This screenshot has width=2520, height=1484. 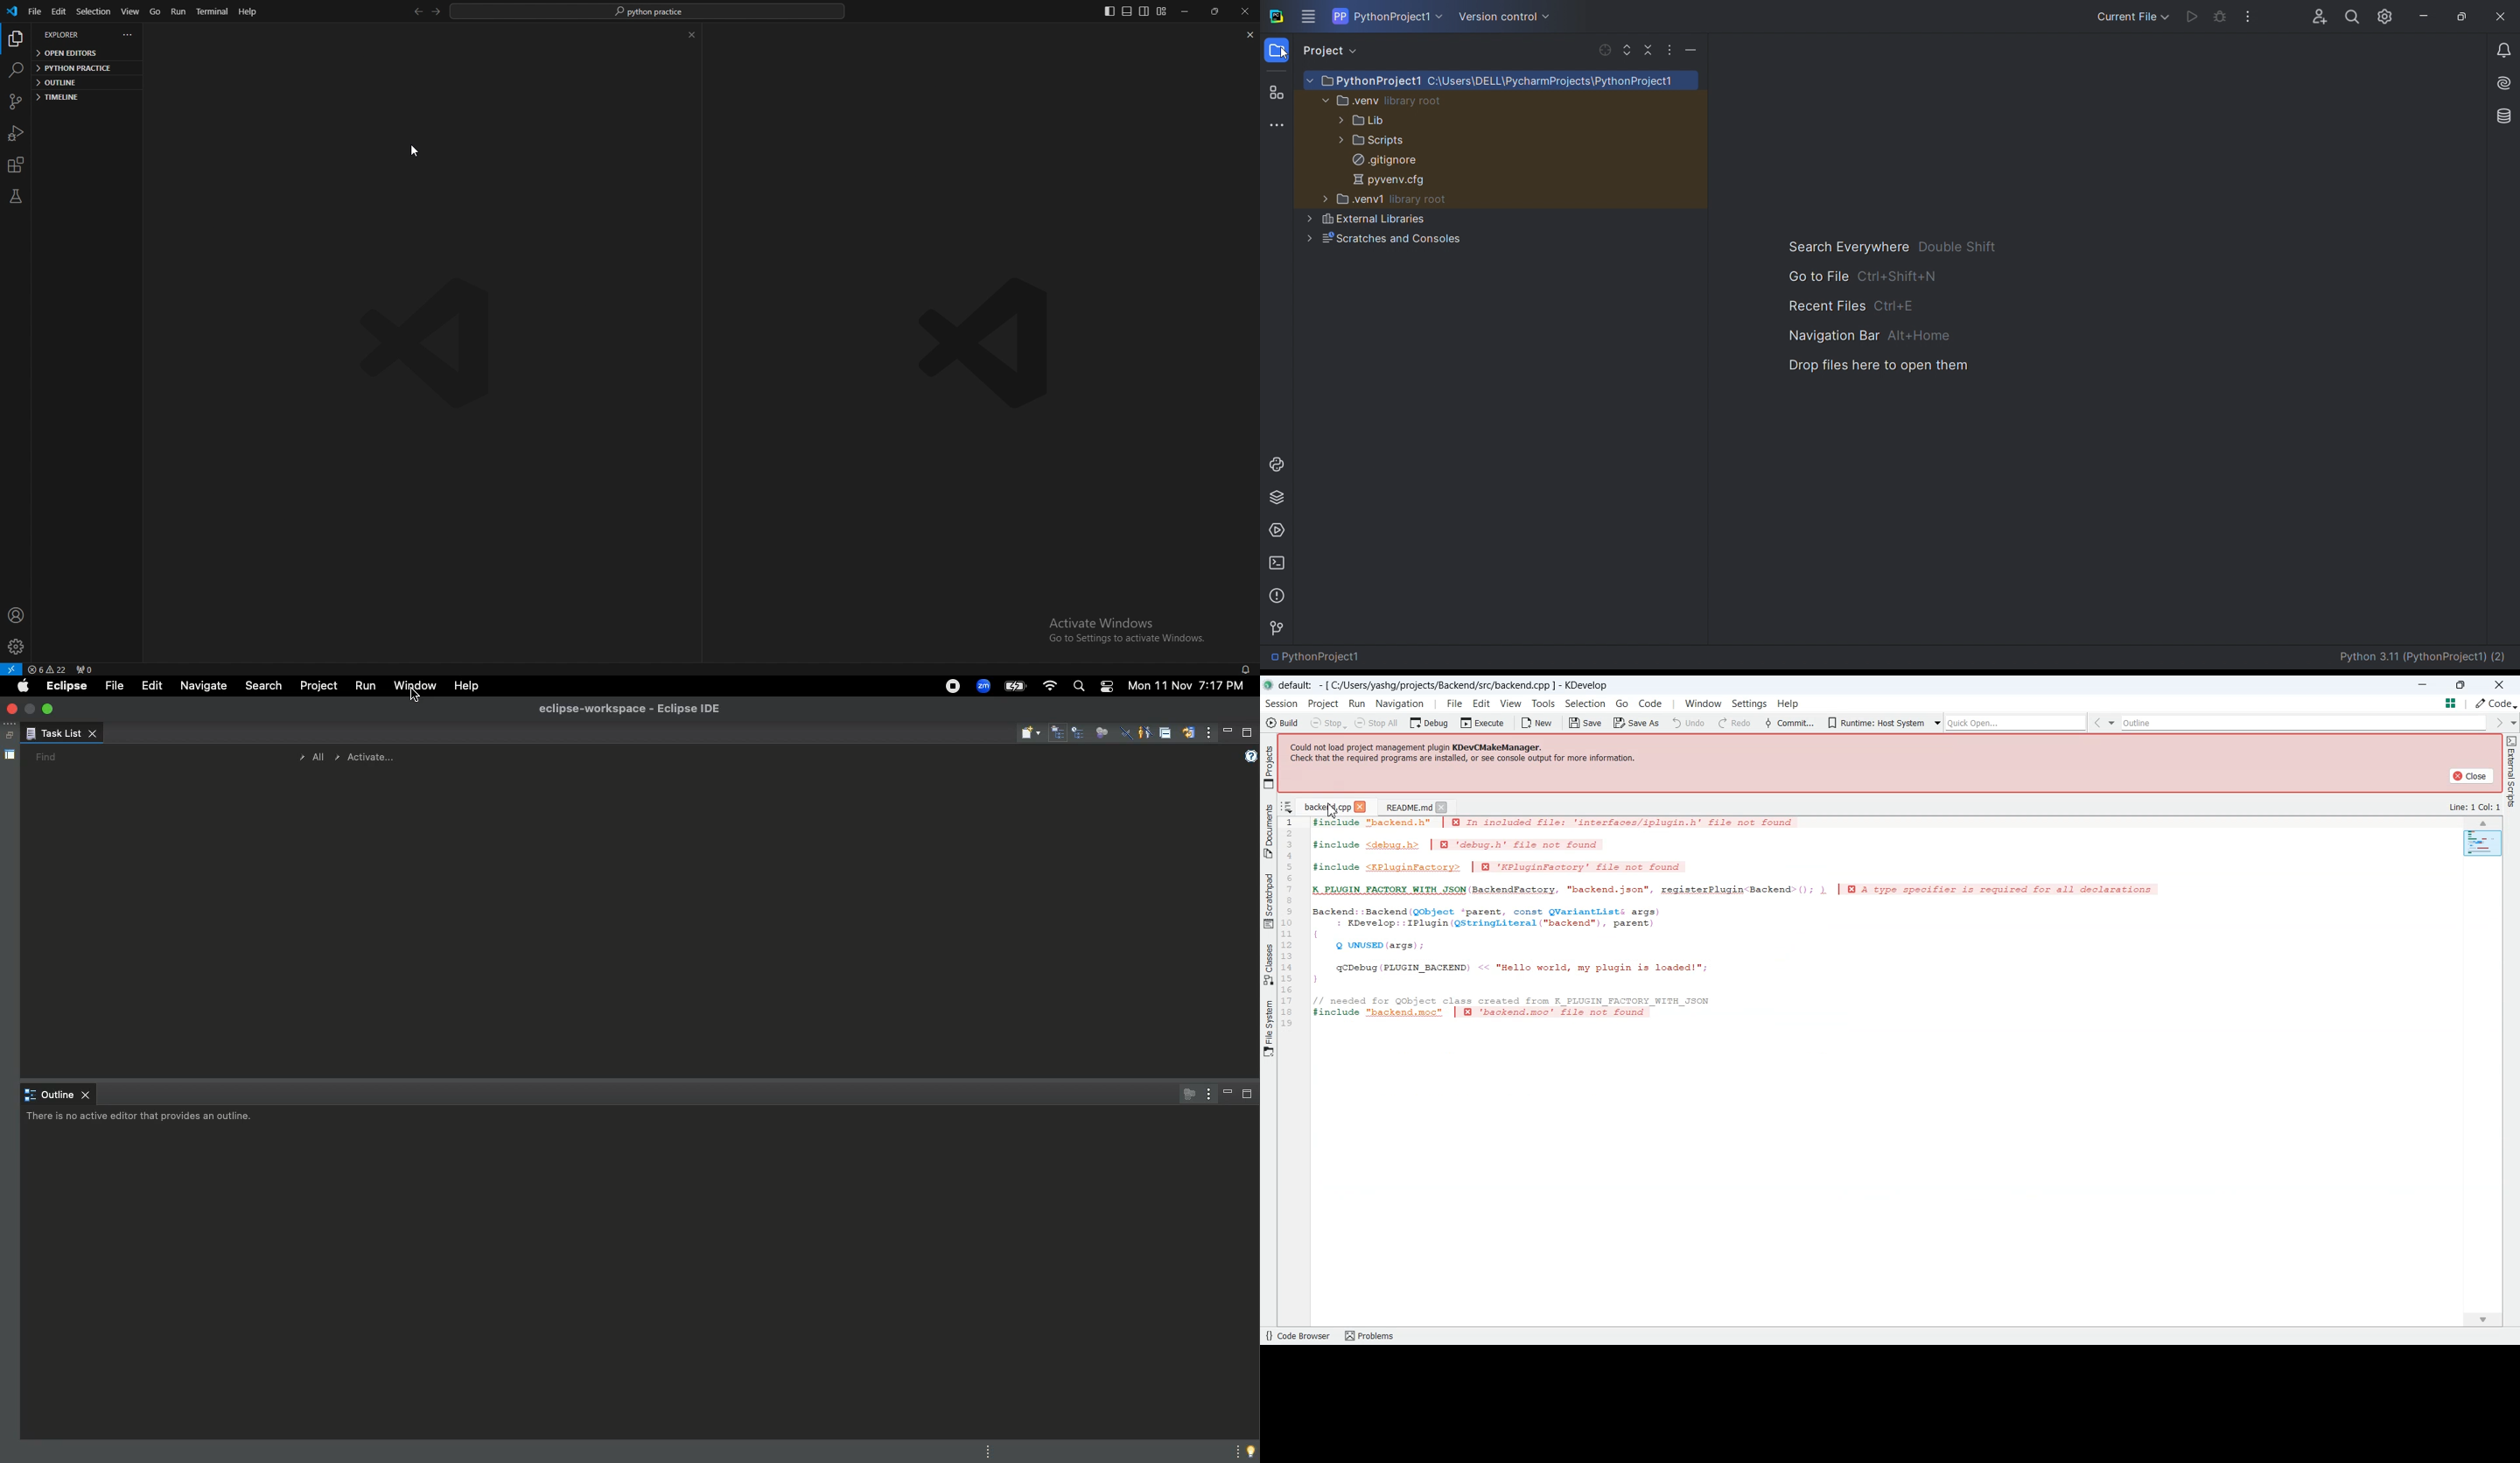 I want to click on python packages, so click(x=1277, y=499).